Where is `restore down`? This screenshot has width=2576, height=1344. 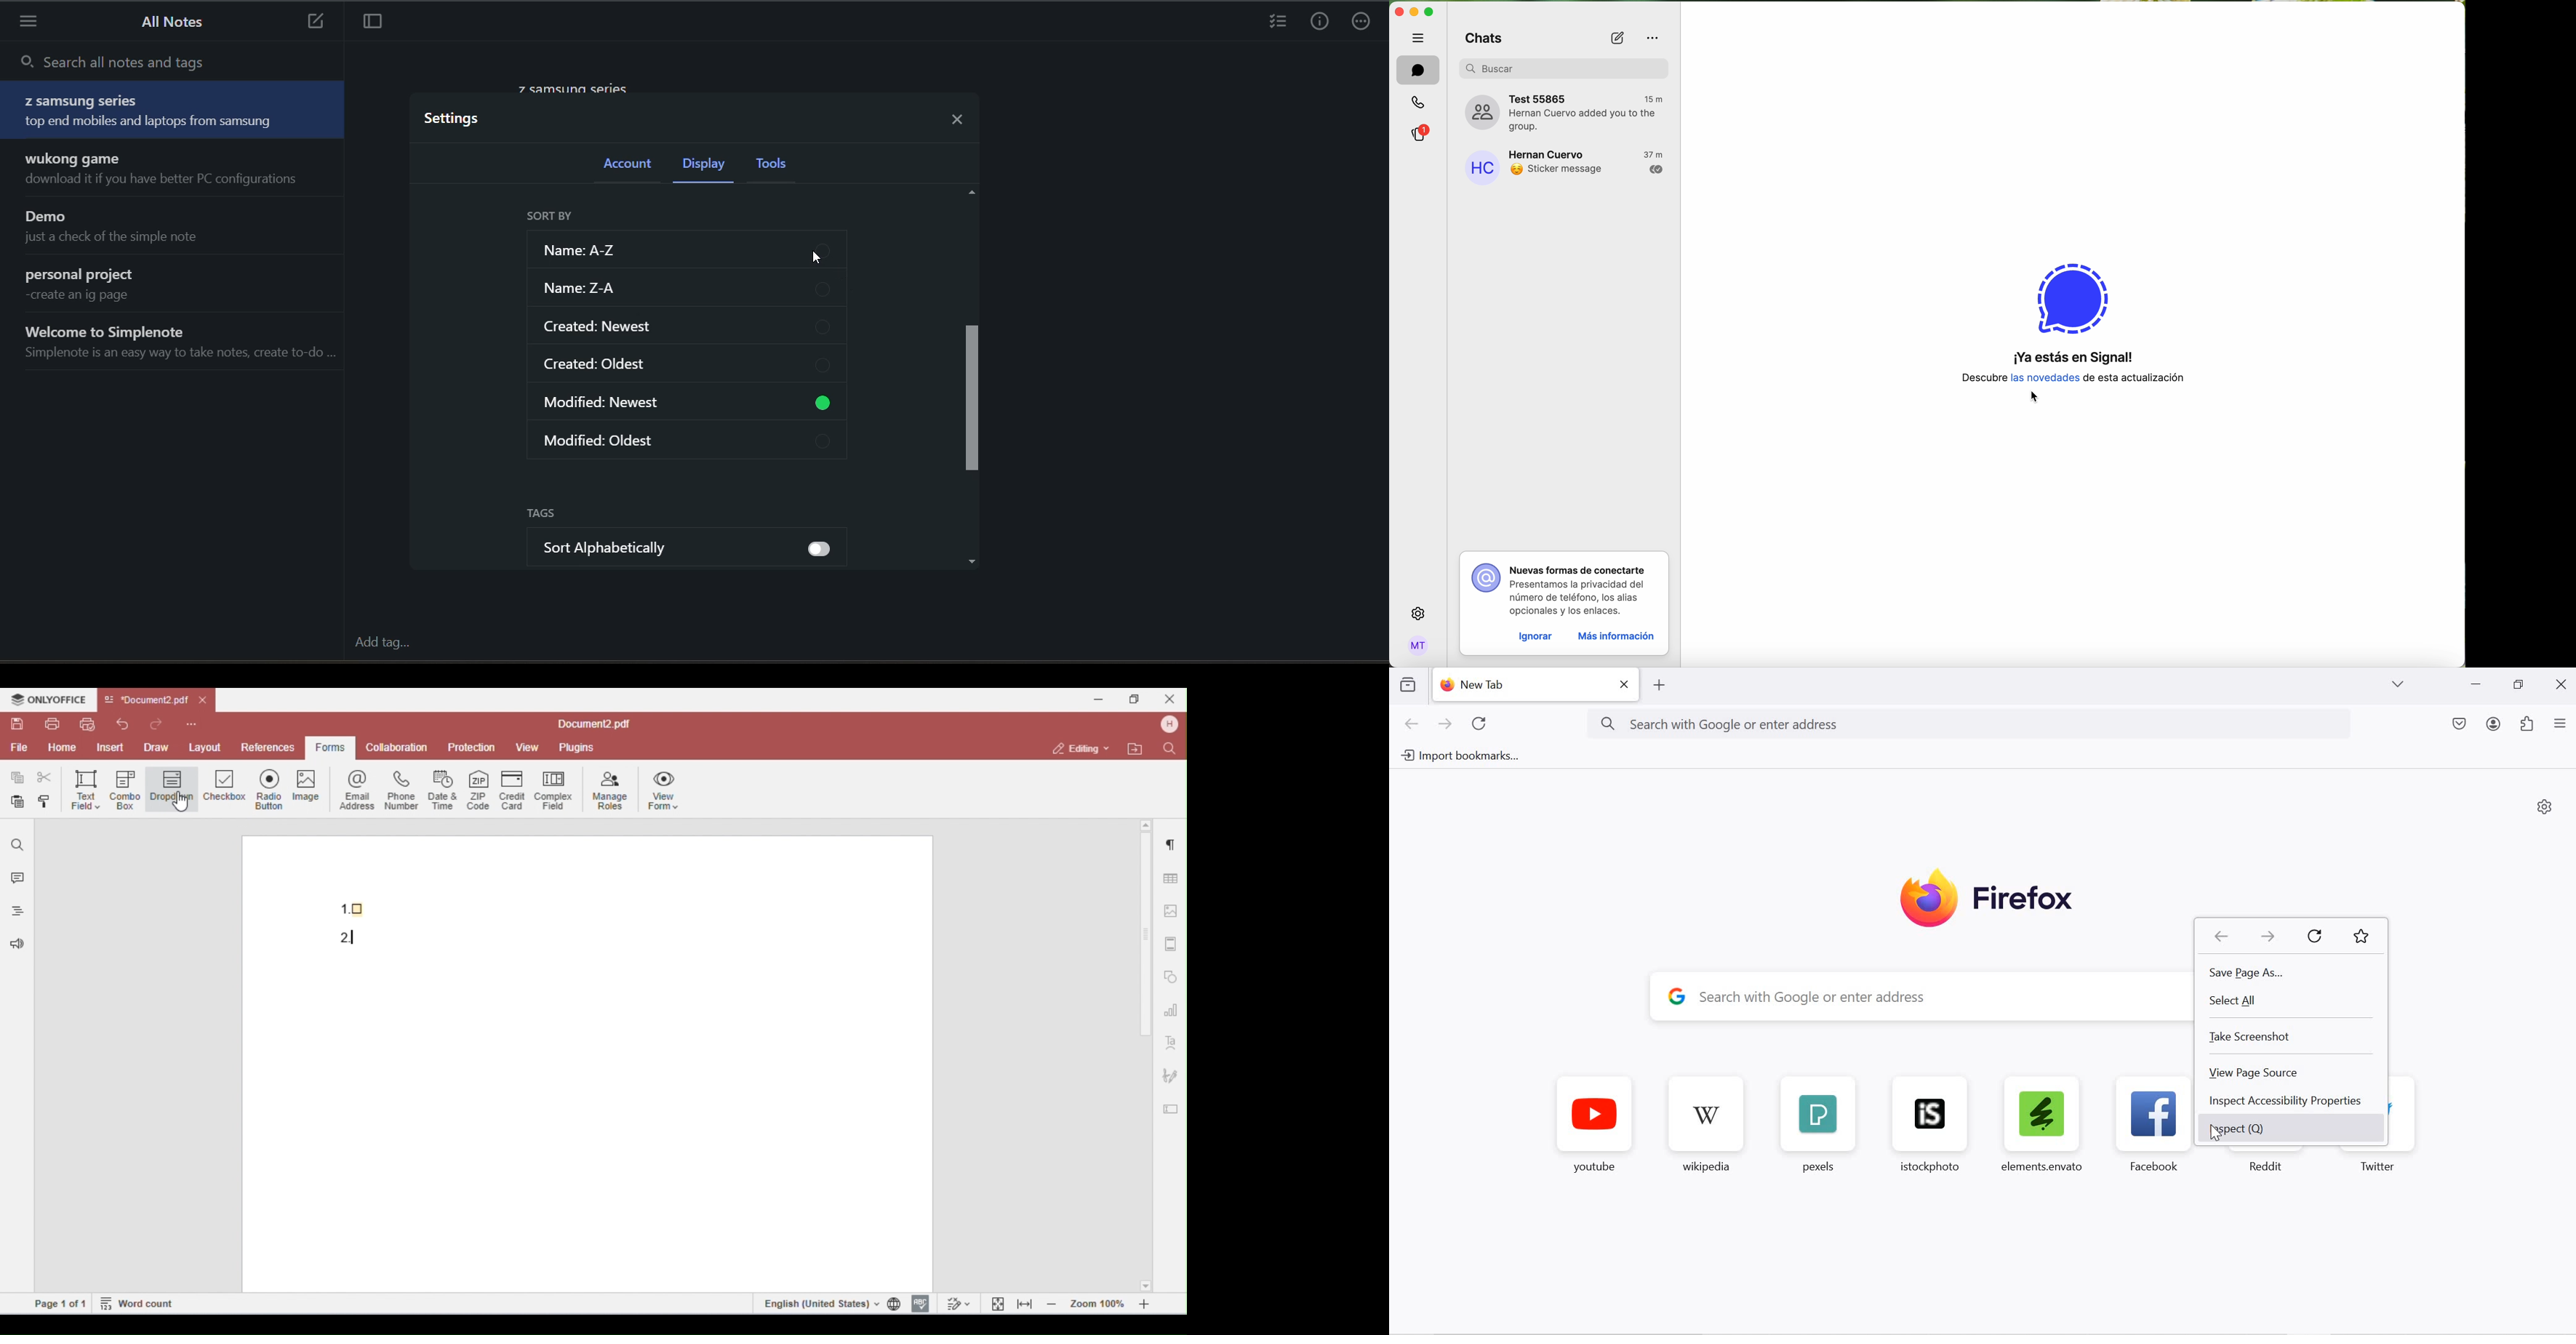 restore down is located at coordinates (2520, 686).